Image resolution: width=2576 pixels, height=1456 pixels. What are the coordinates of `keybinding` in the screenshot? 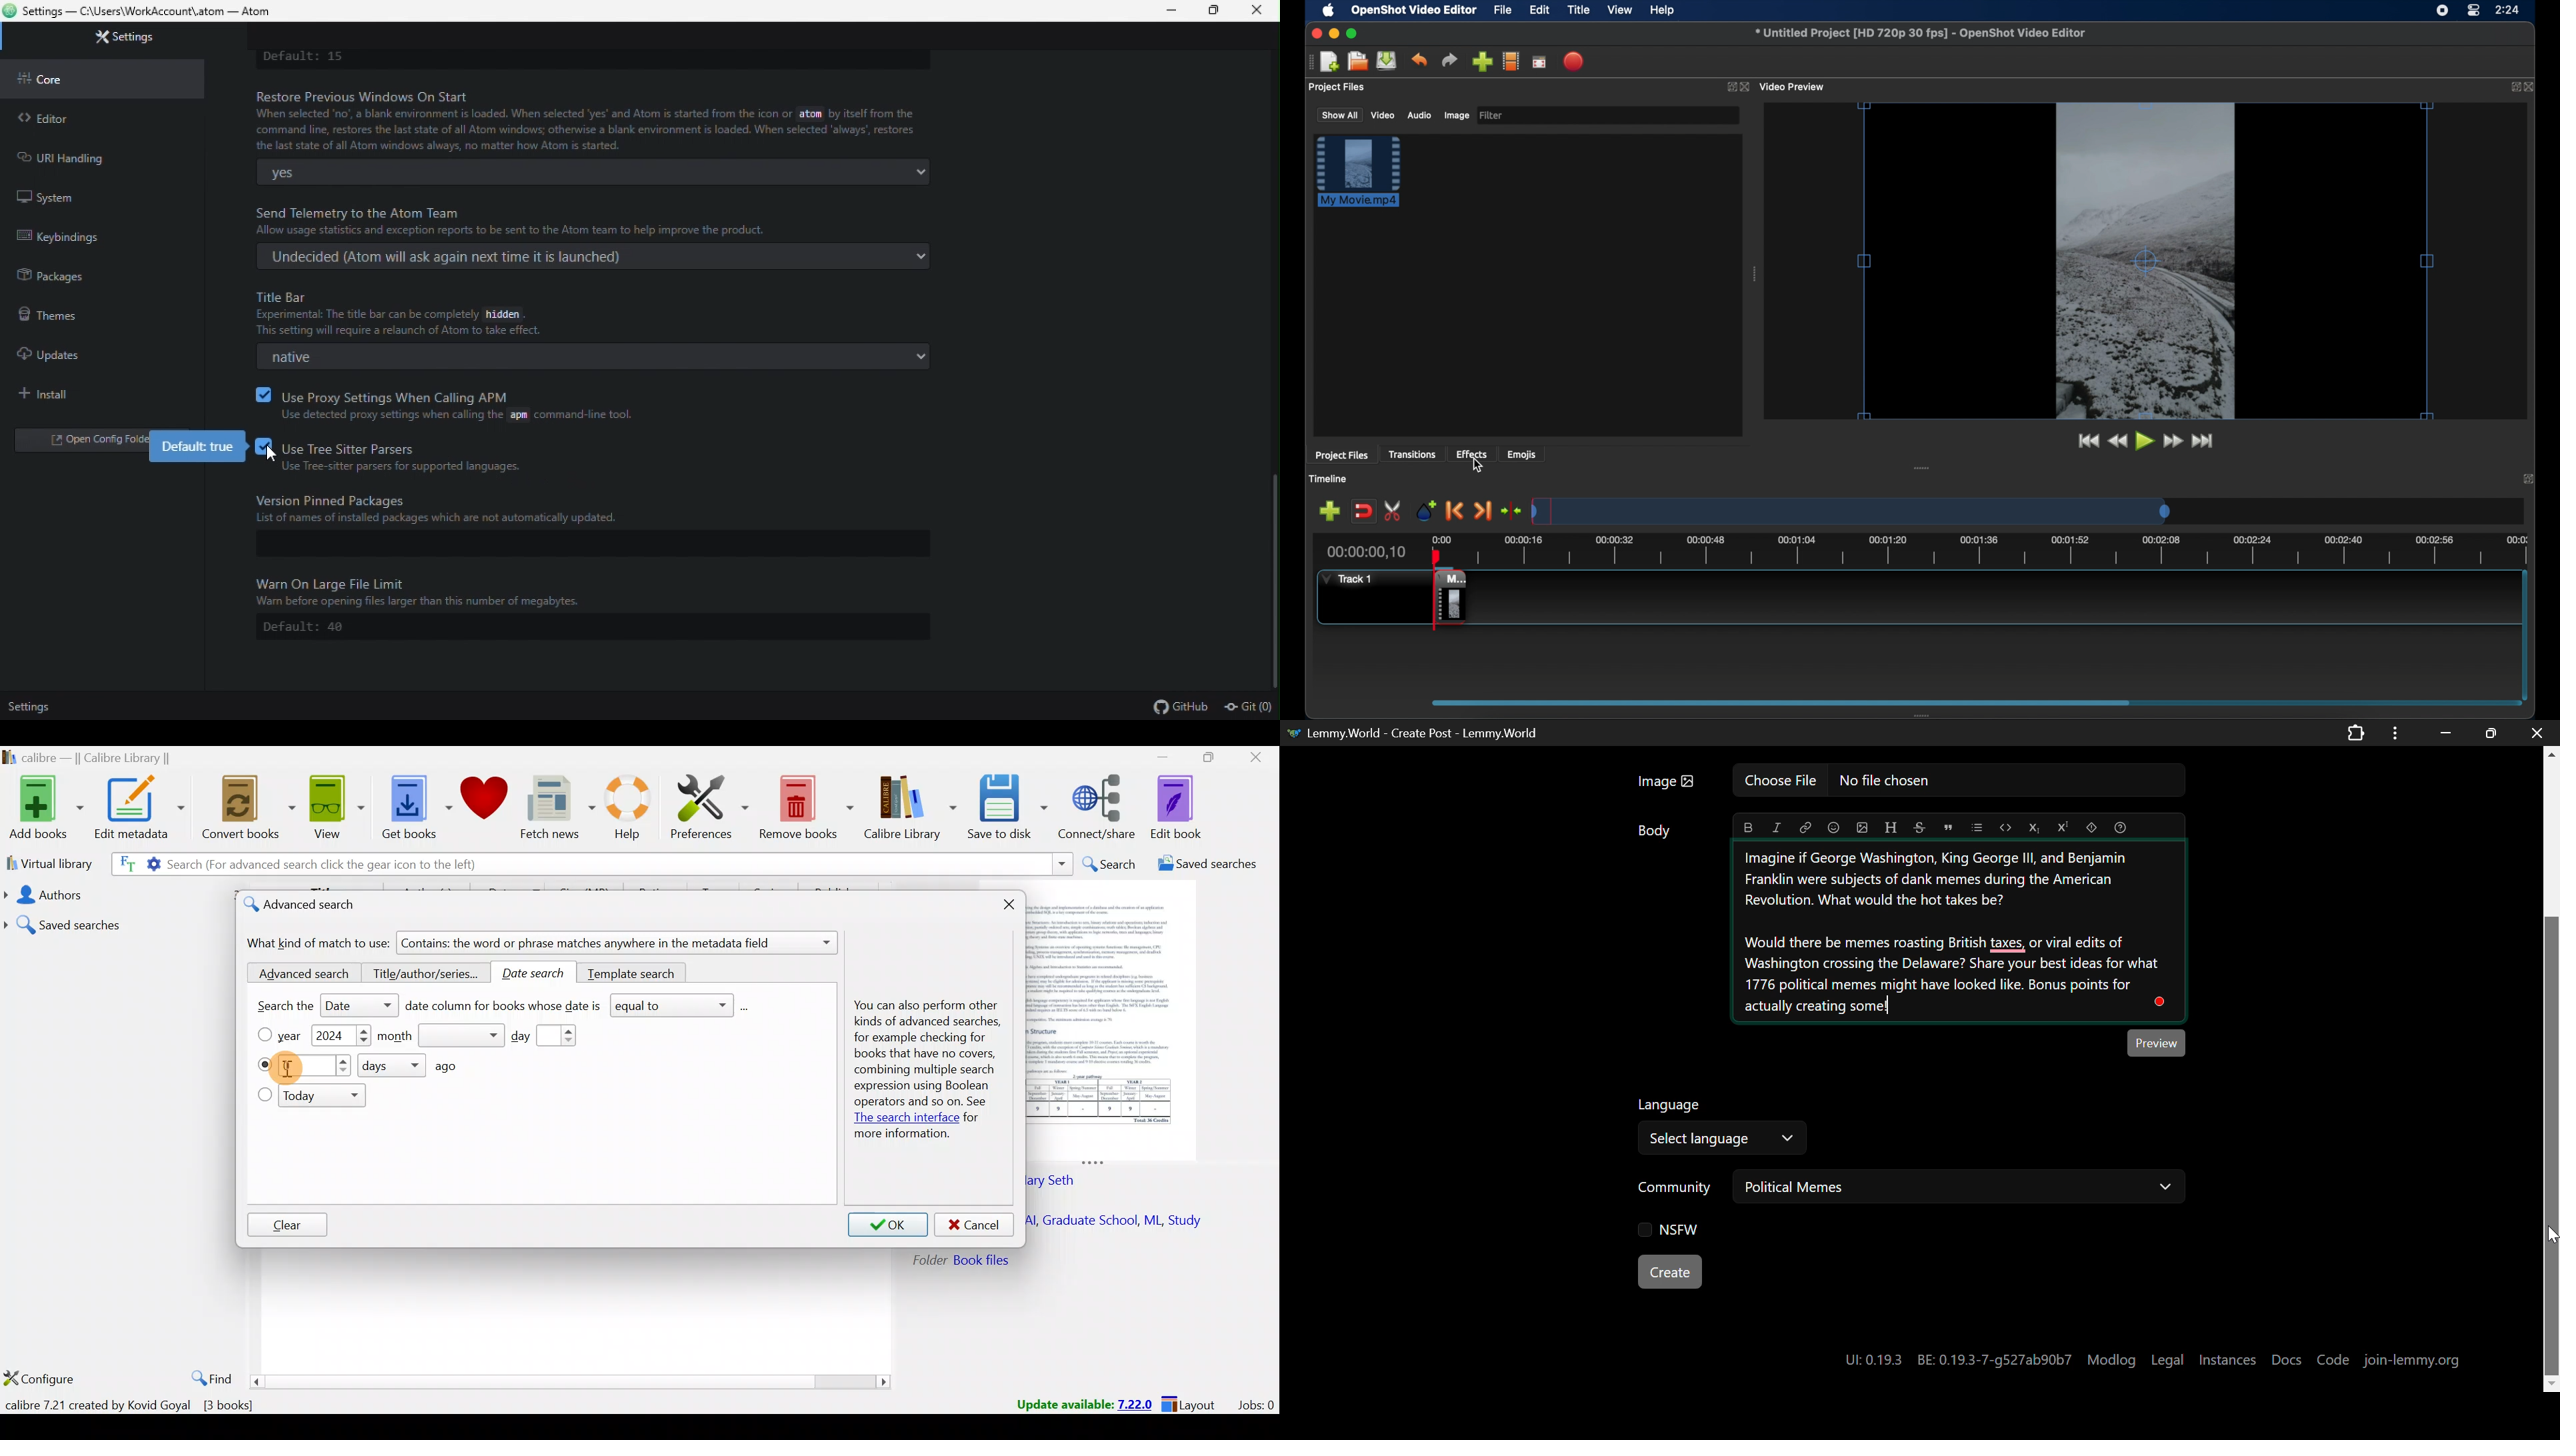 It's located at (78, 236).